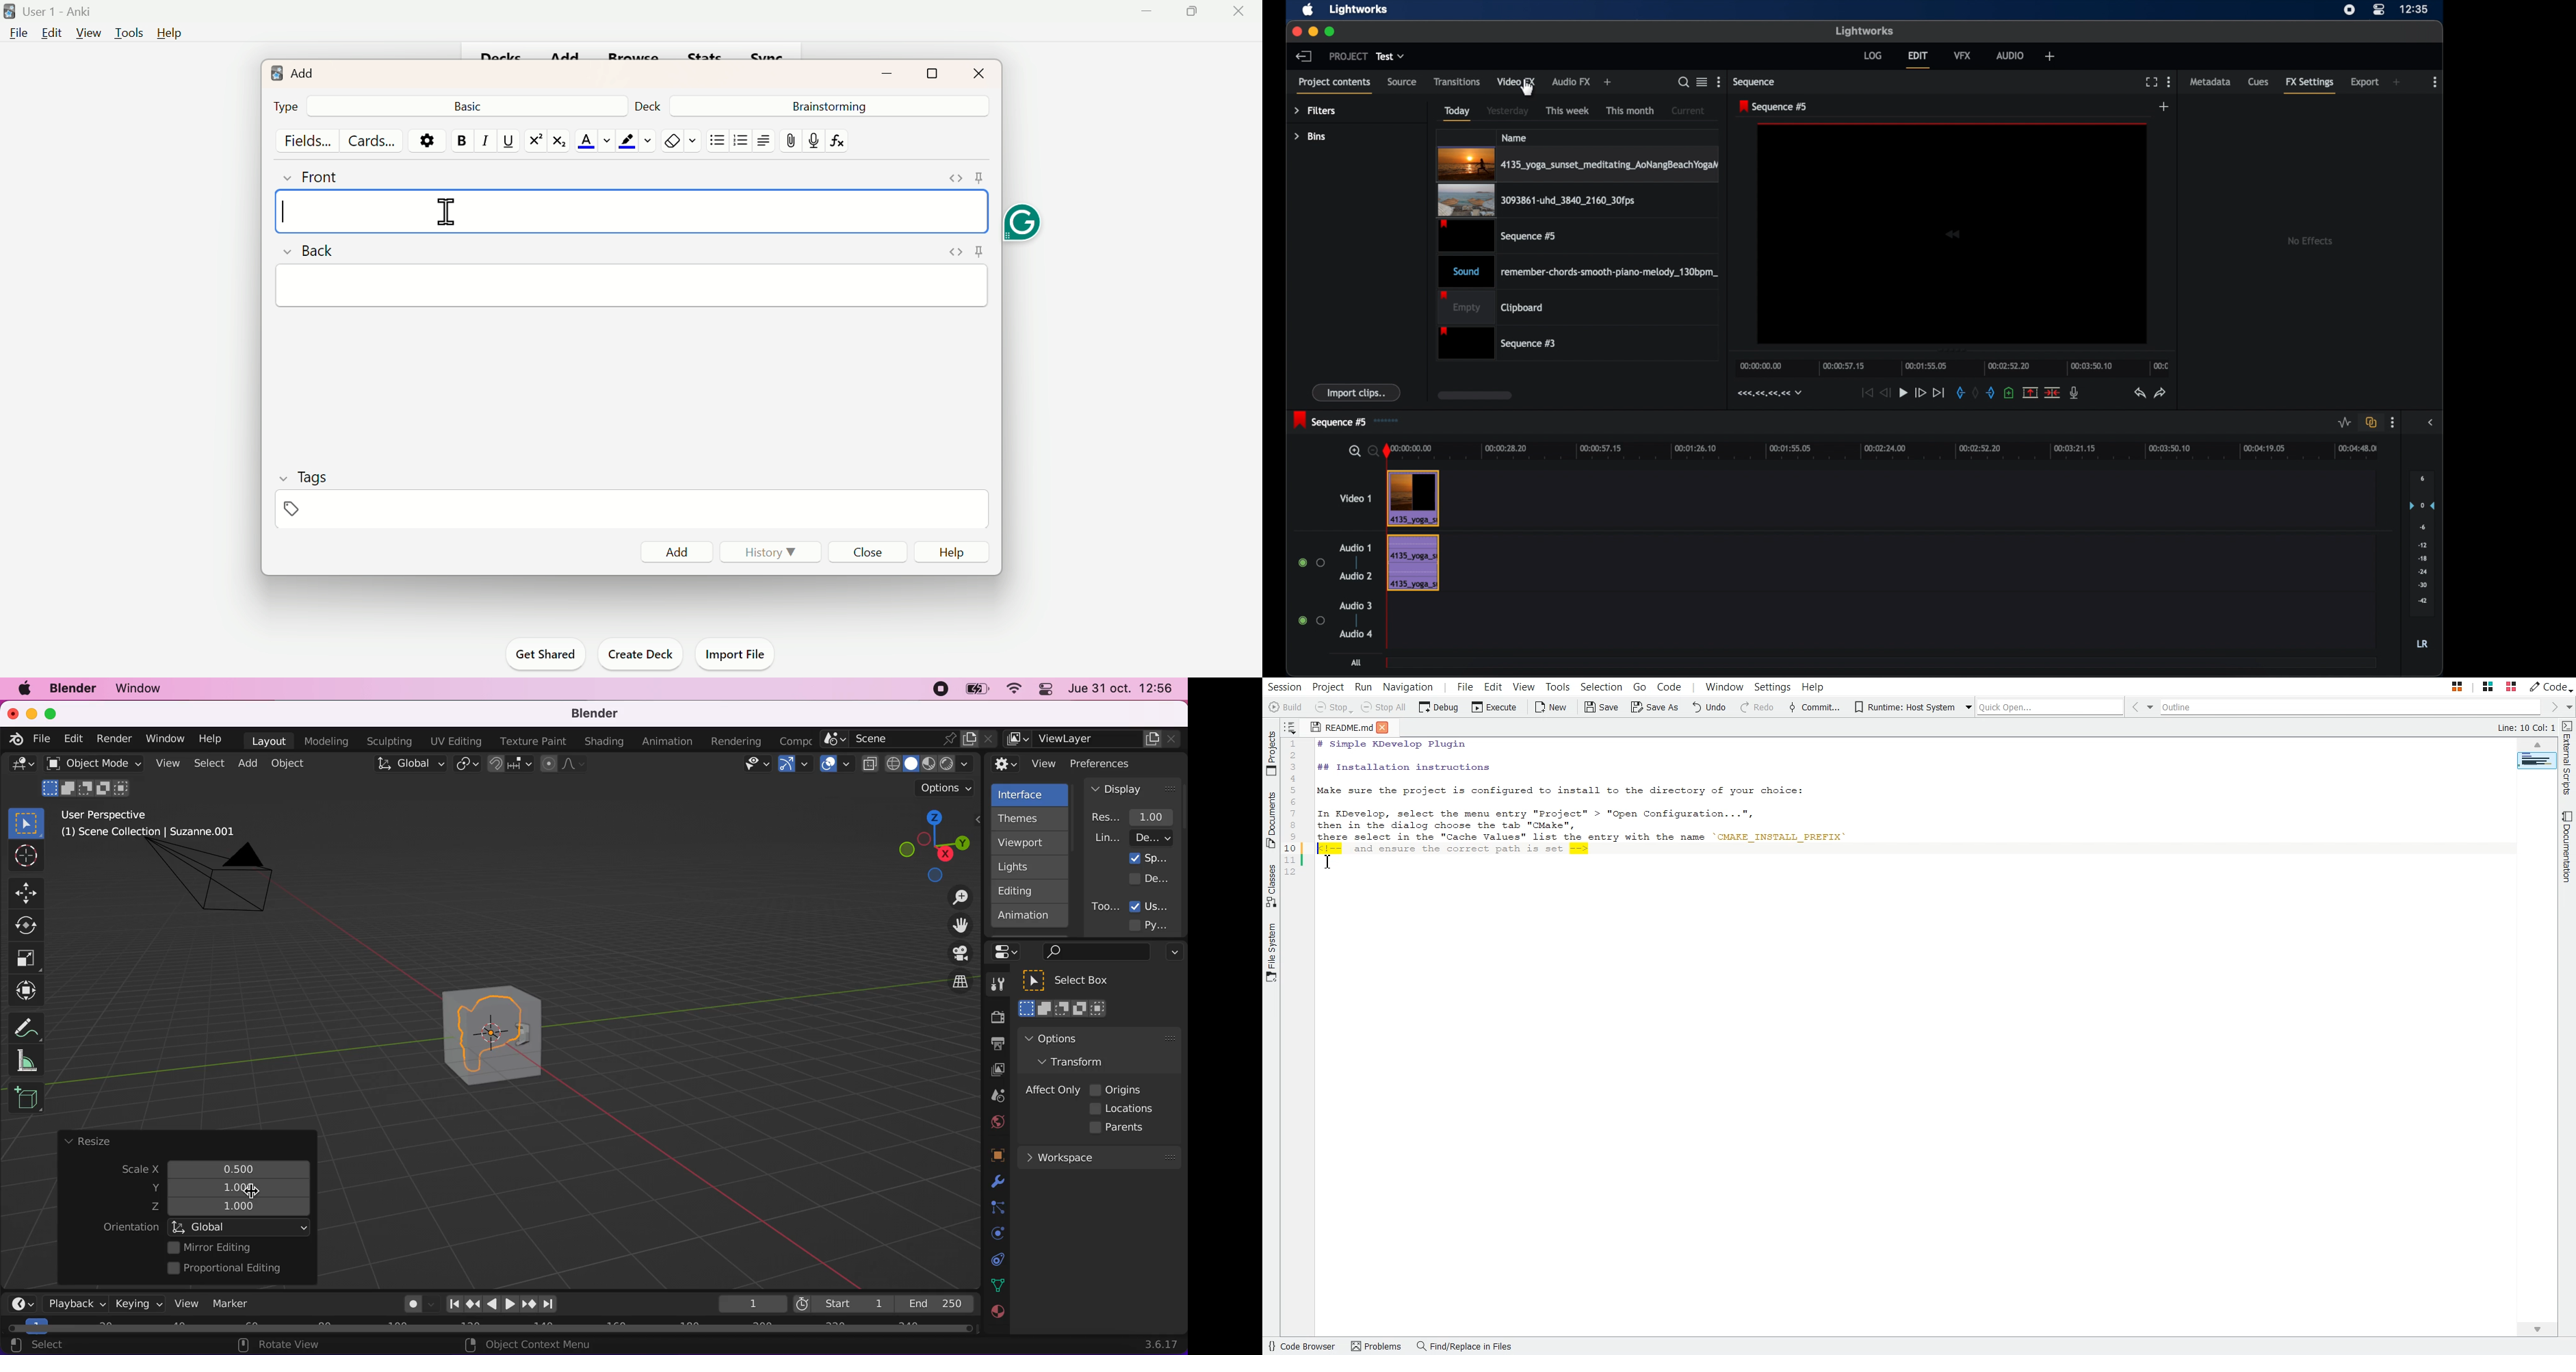 The width and height of the screenshot is (2576, 1372). What do you see at coordinates (765, 551) in the screenshot?
I see `History` at bounding box center [765, 551].